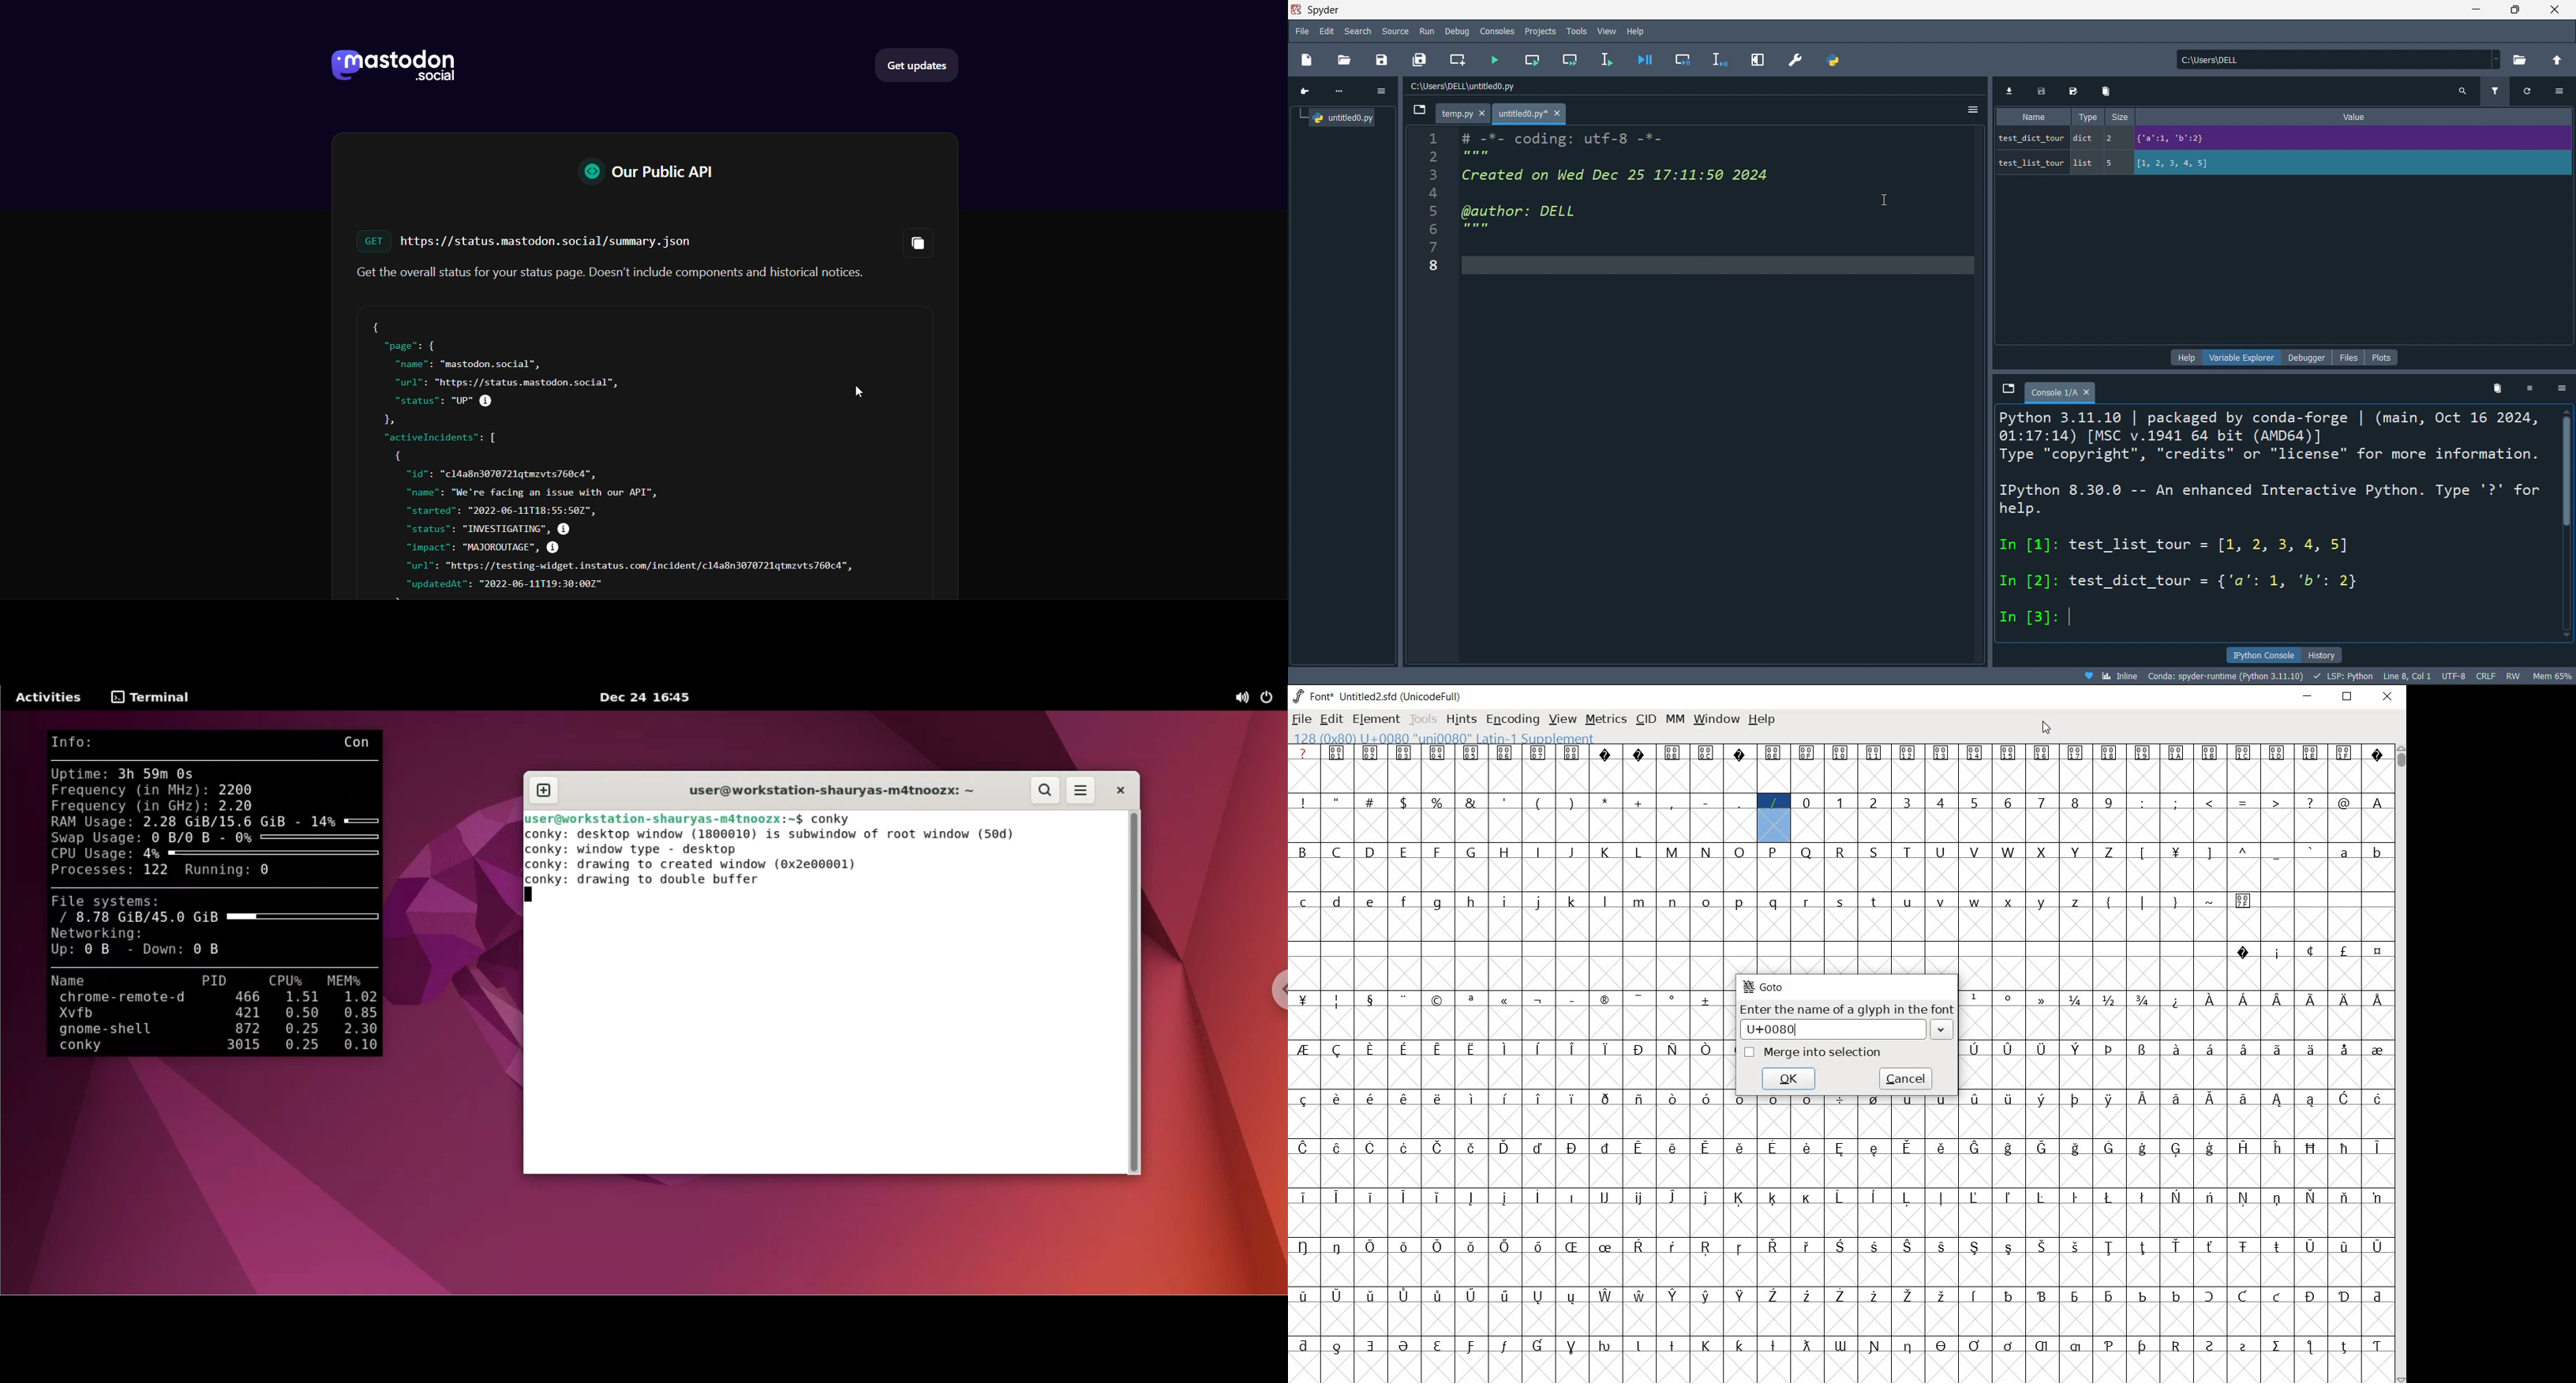  I want to click on more options, so click(1975, 109).